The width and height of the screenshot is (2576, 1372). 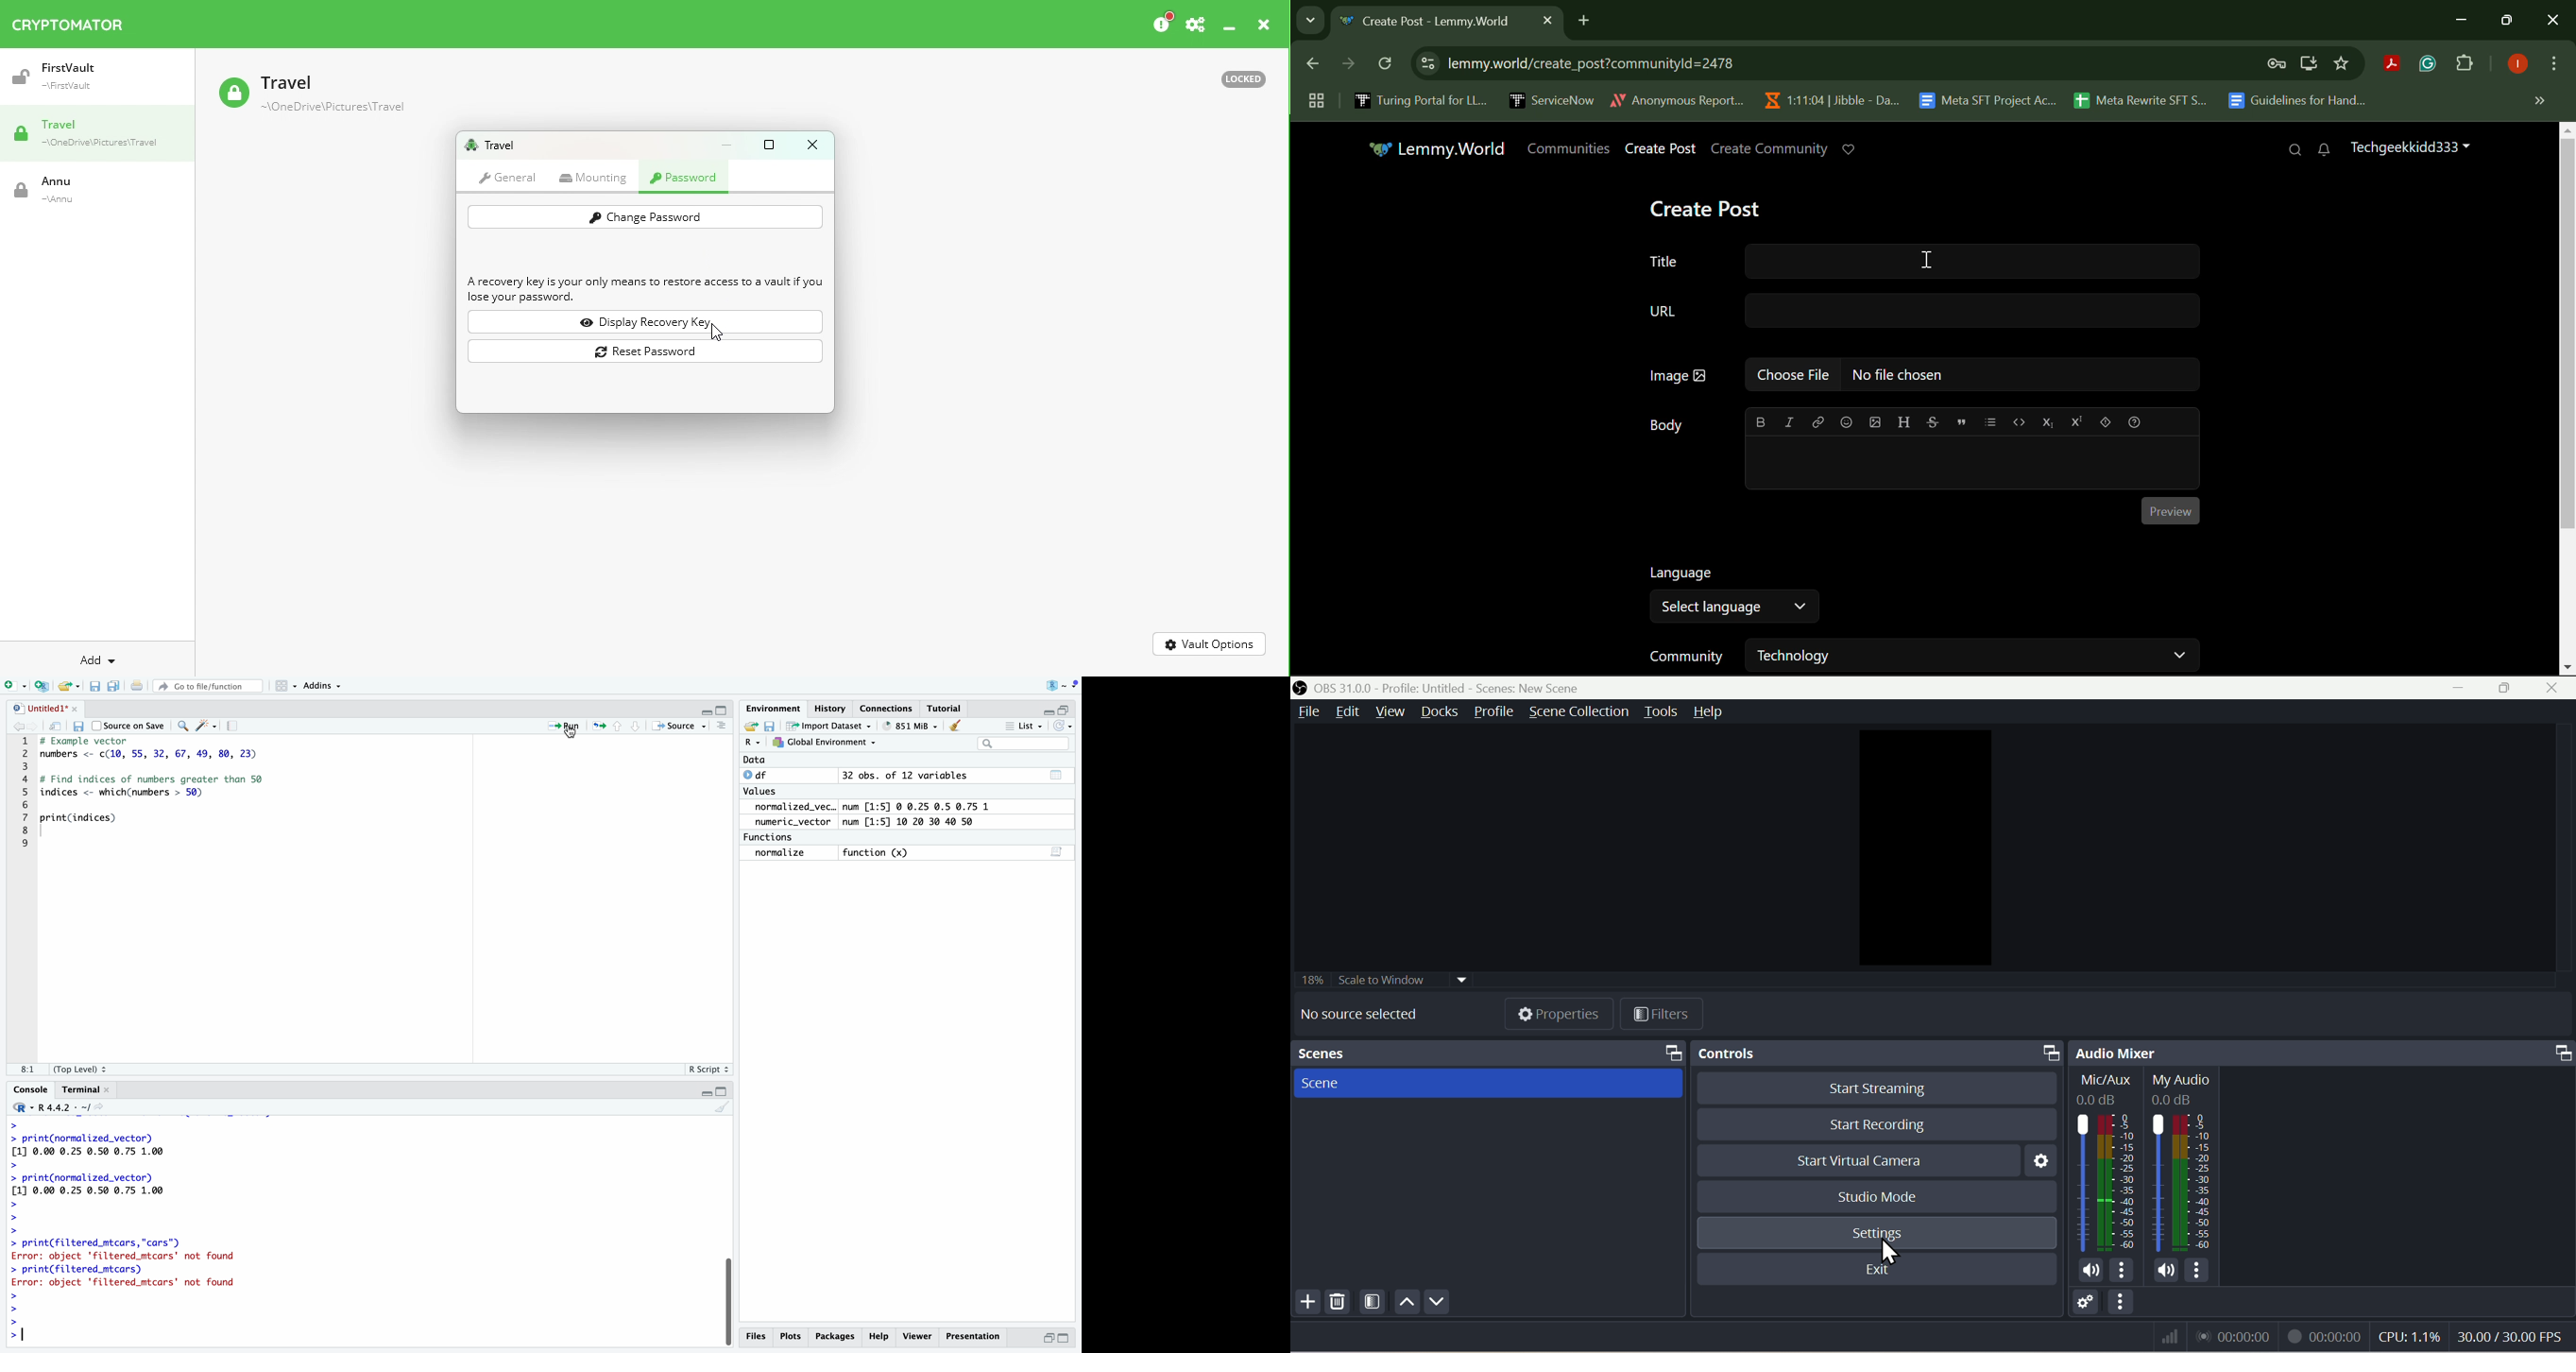 I want to click on print current file, so click(x=137, y=686).